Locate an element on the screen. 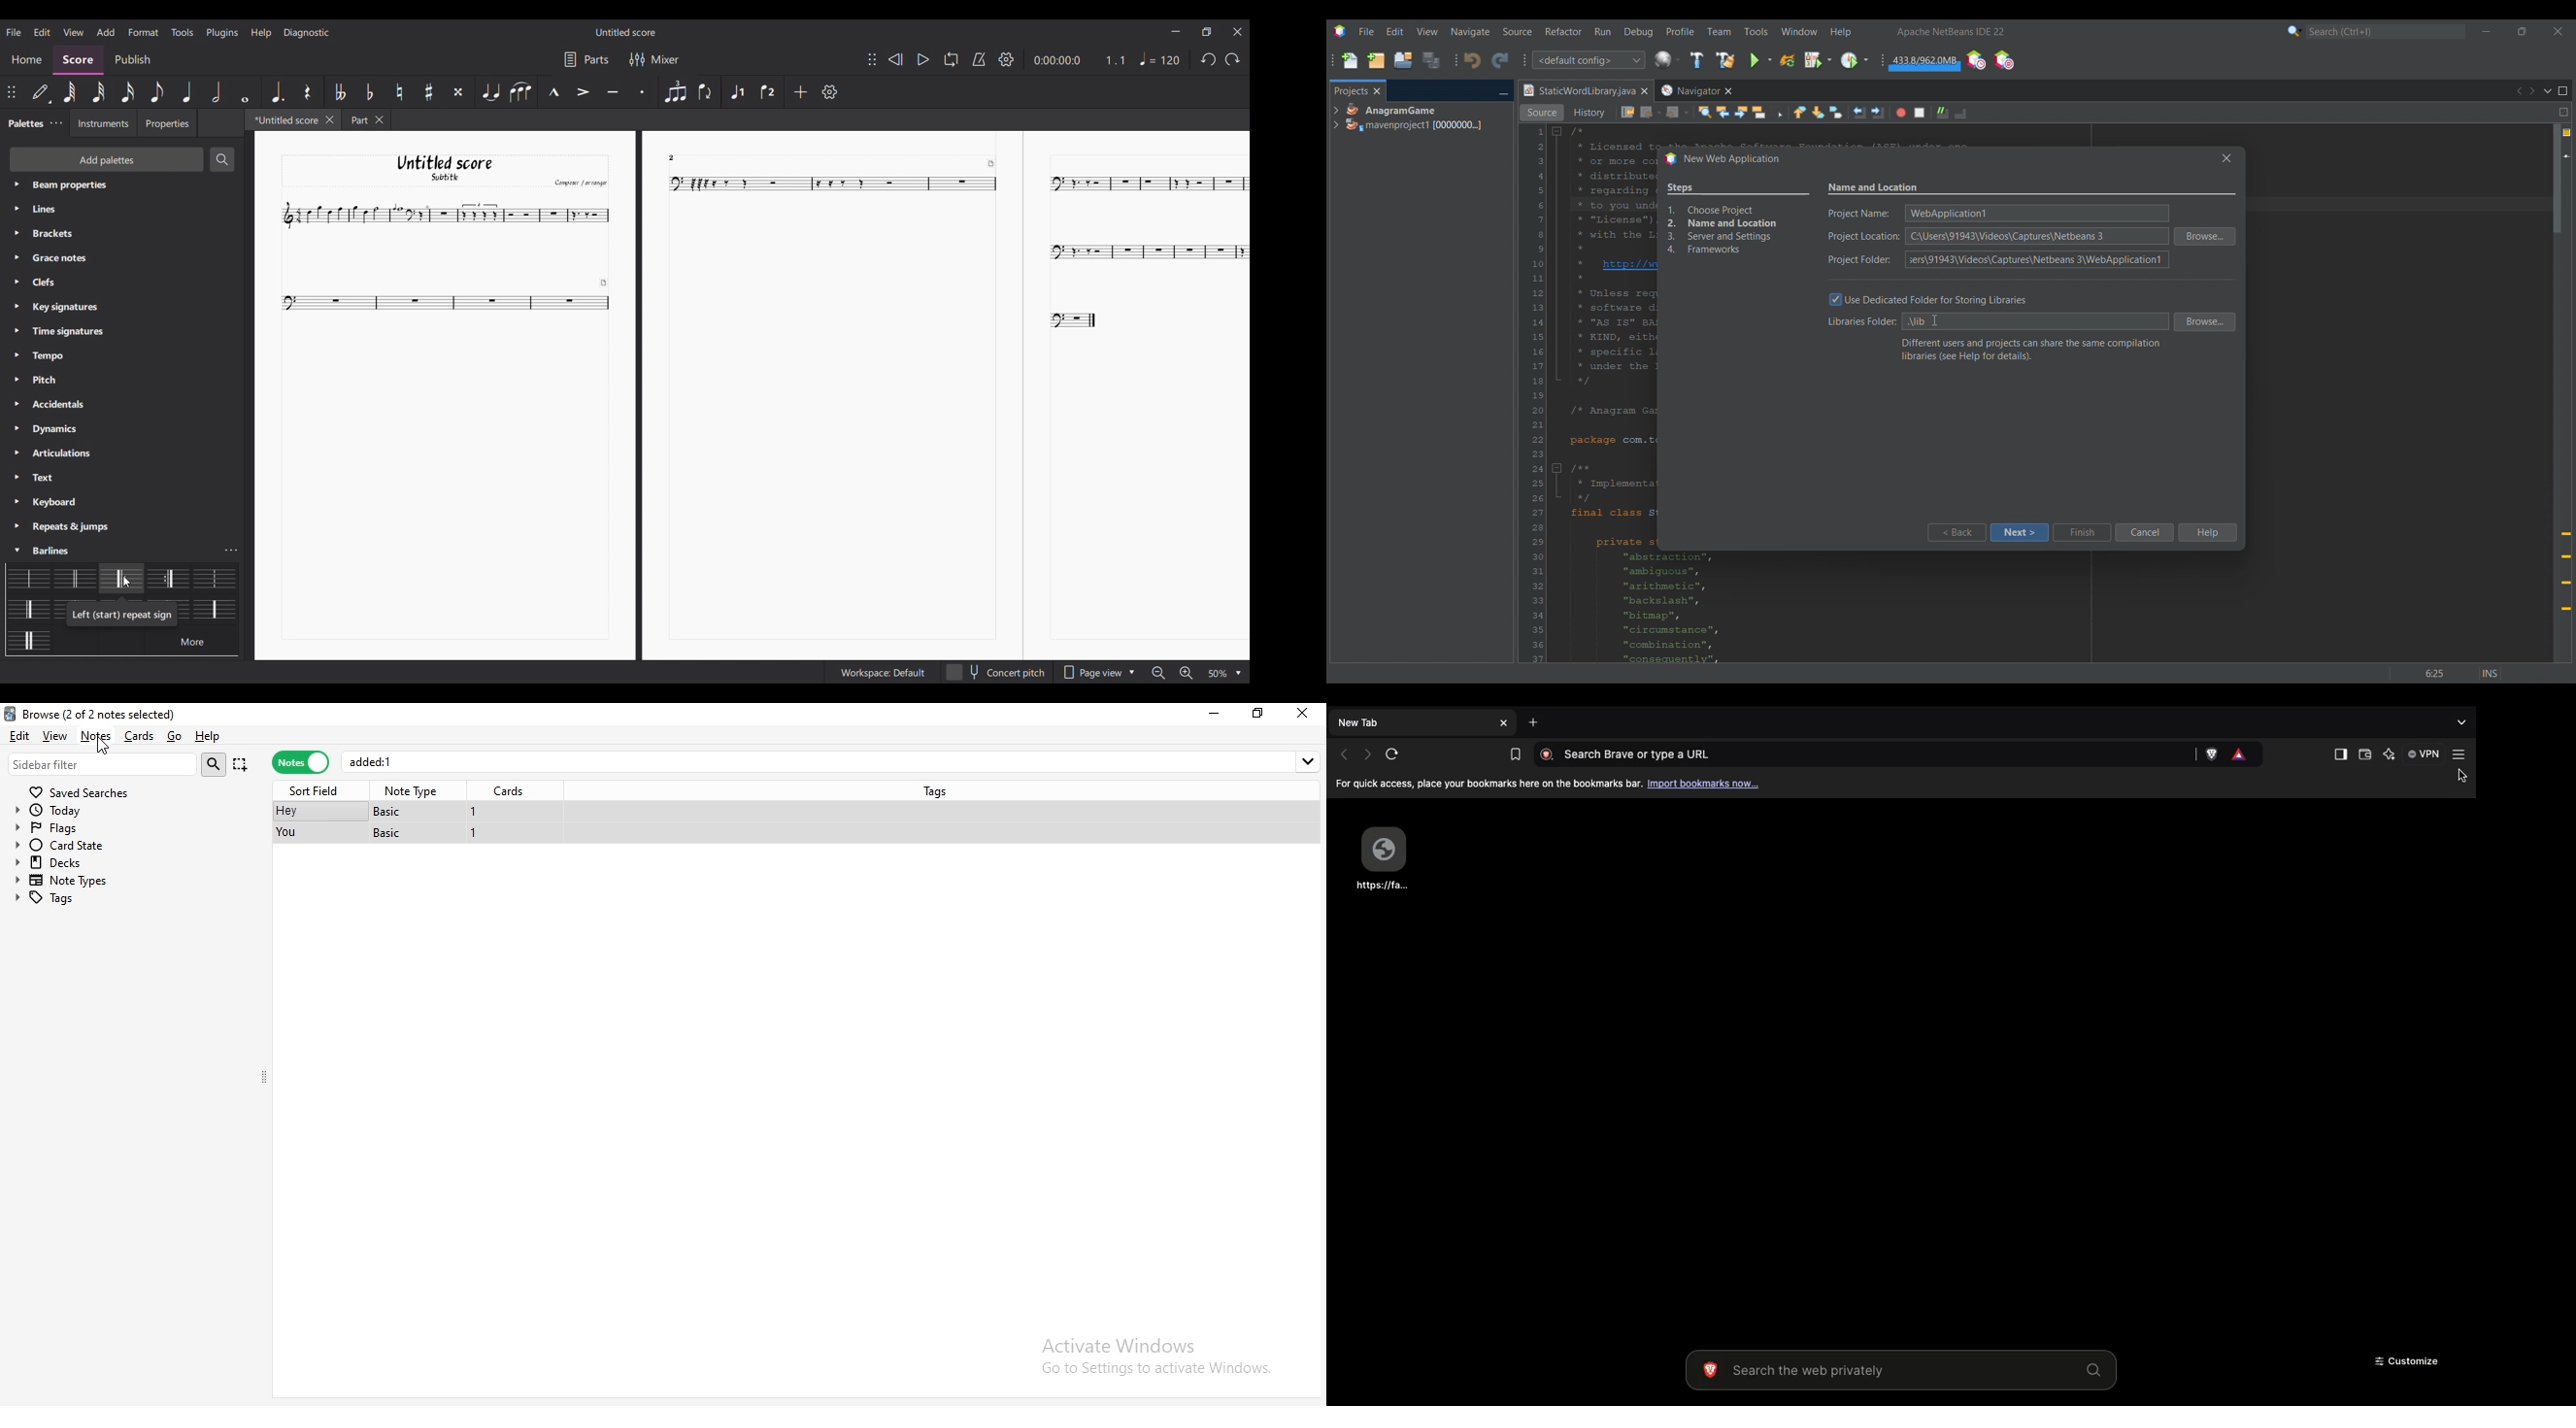  Palette settings is located at coordinates (50, 480).